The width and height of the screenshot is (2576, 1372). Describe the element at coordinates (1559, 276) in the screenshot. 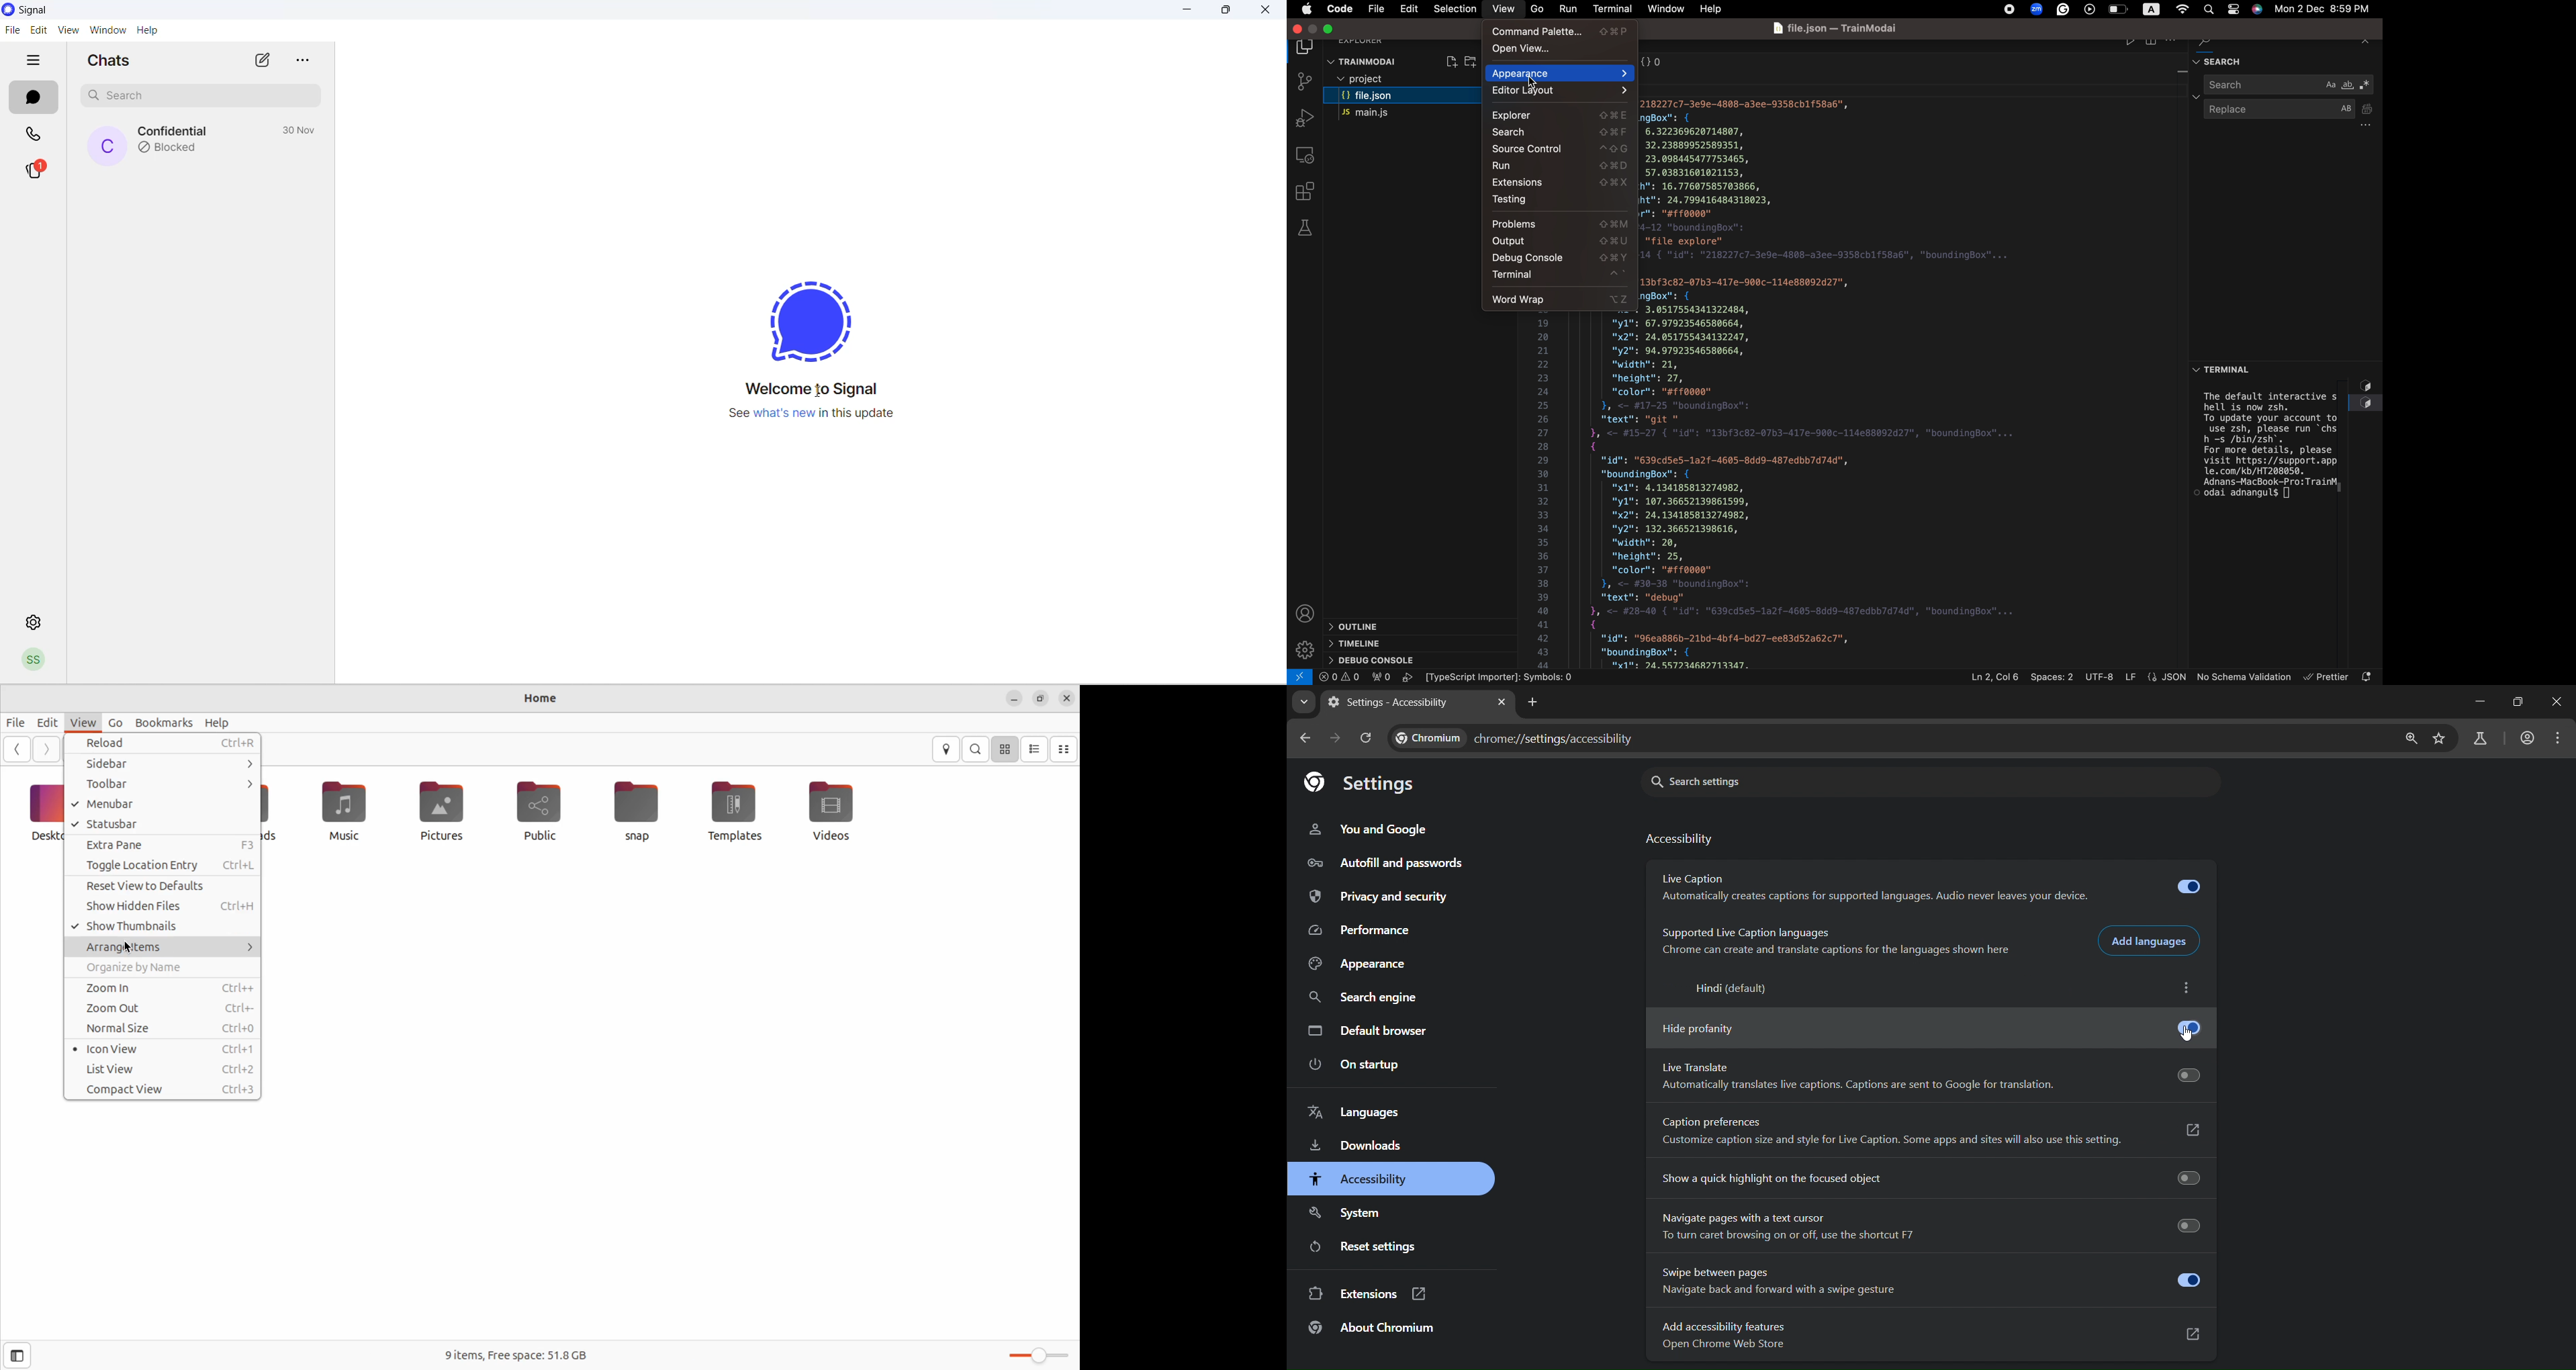

I see `terminal` at that location.